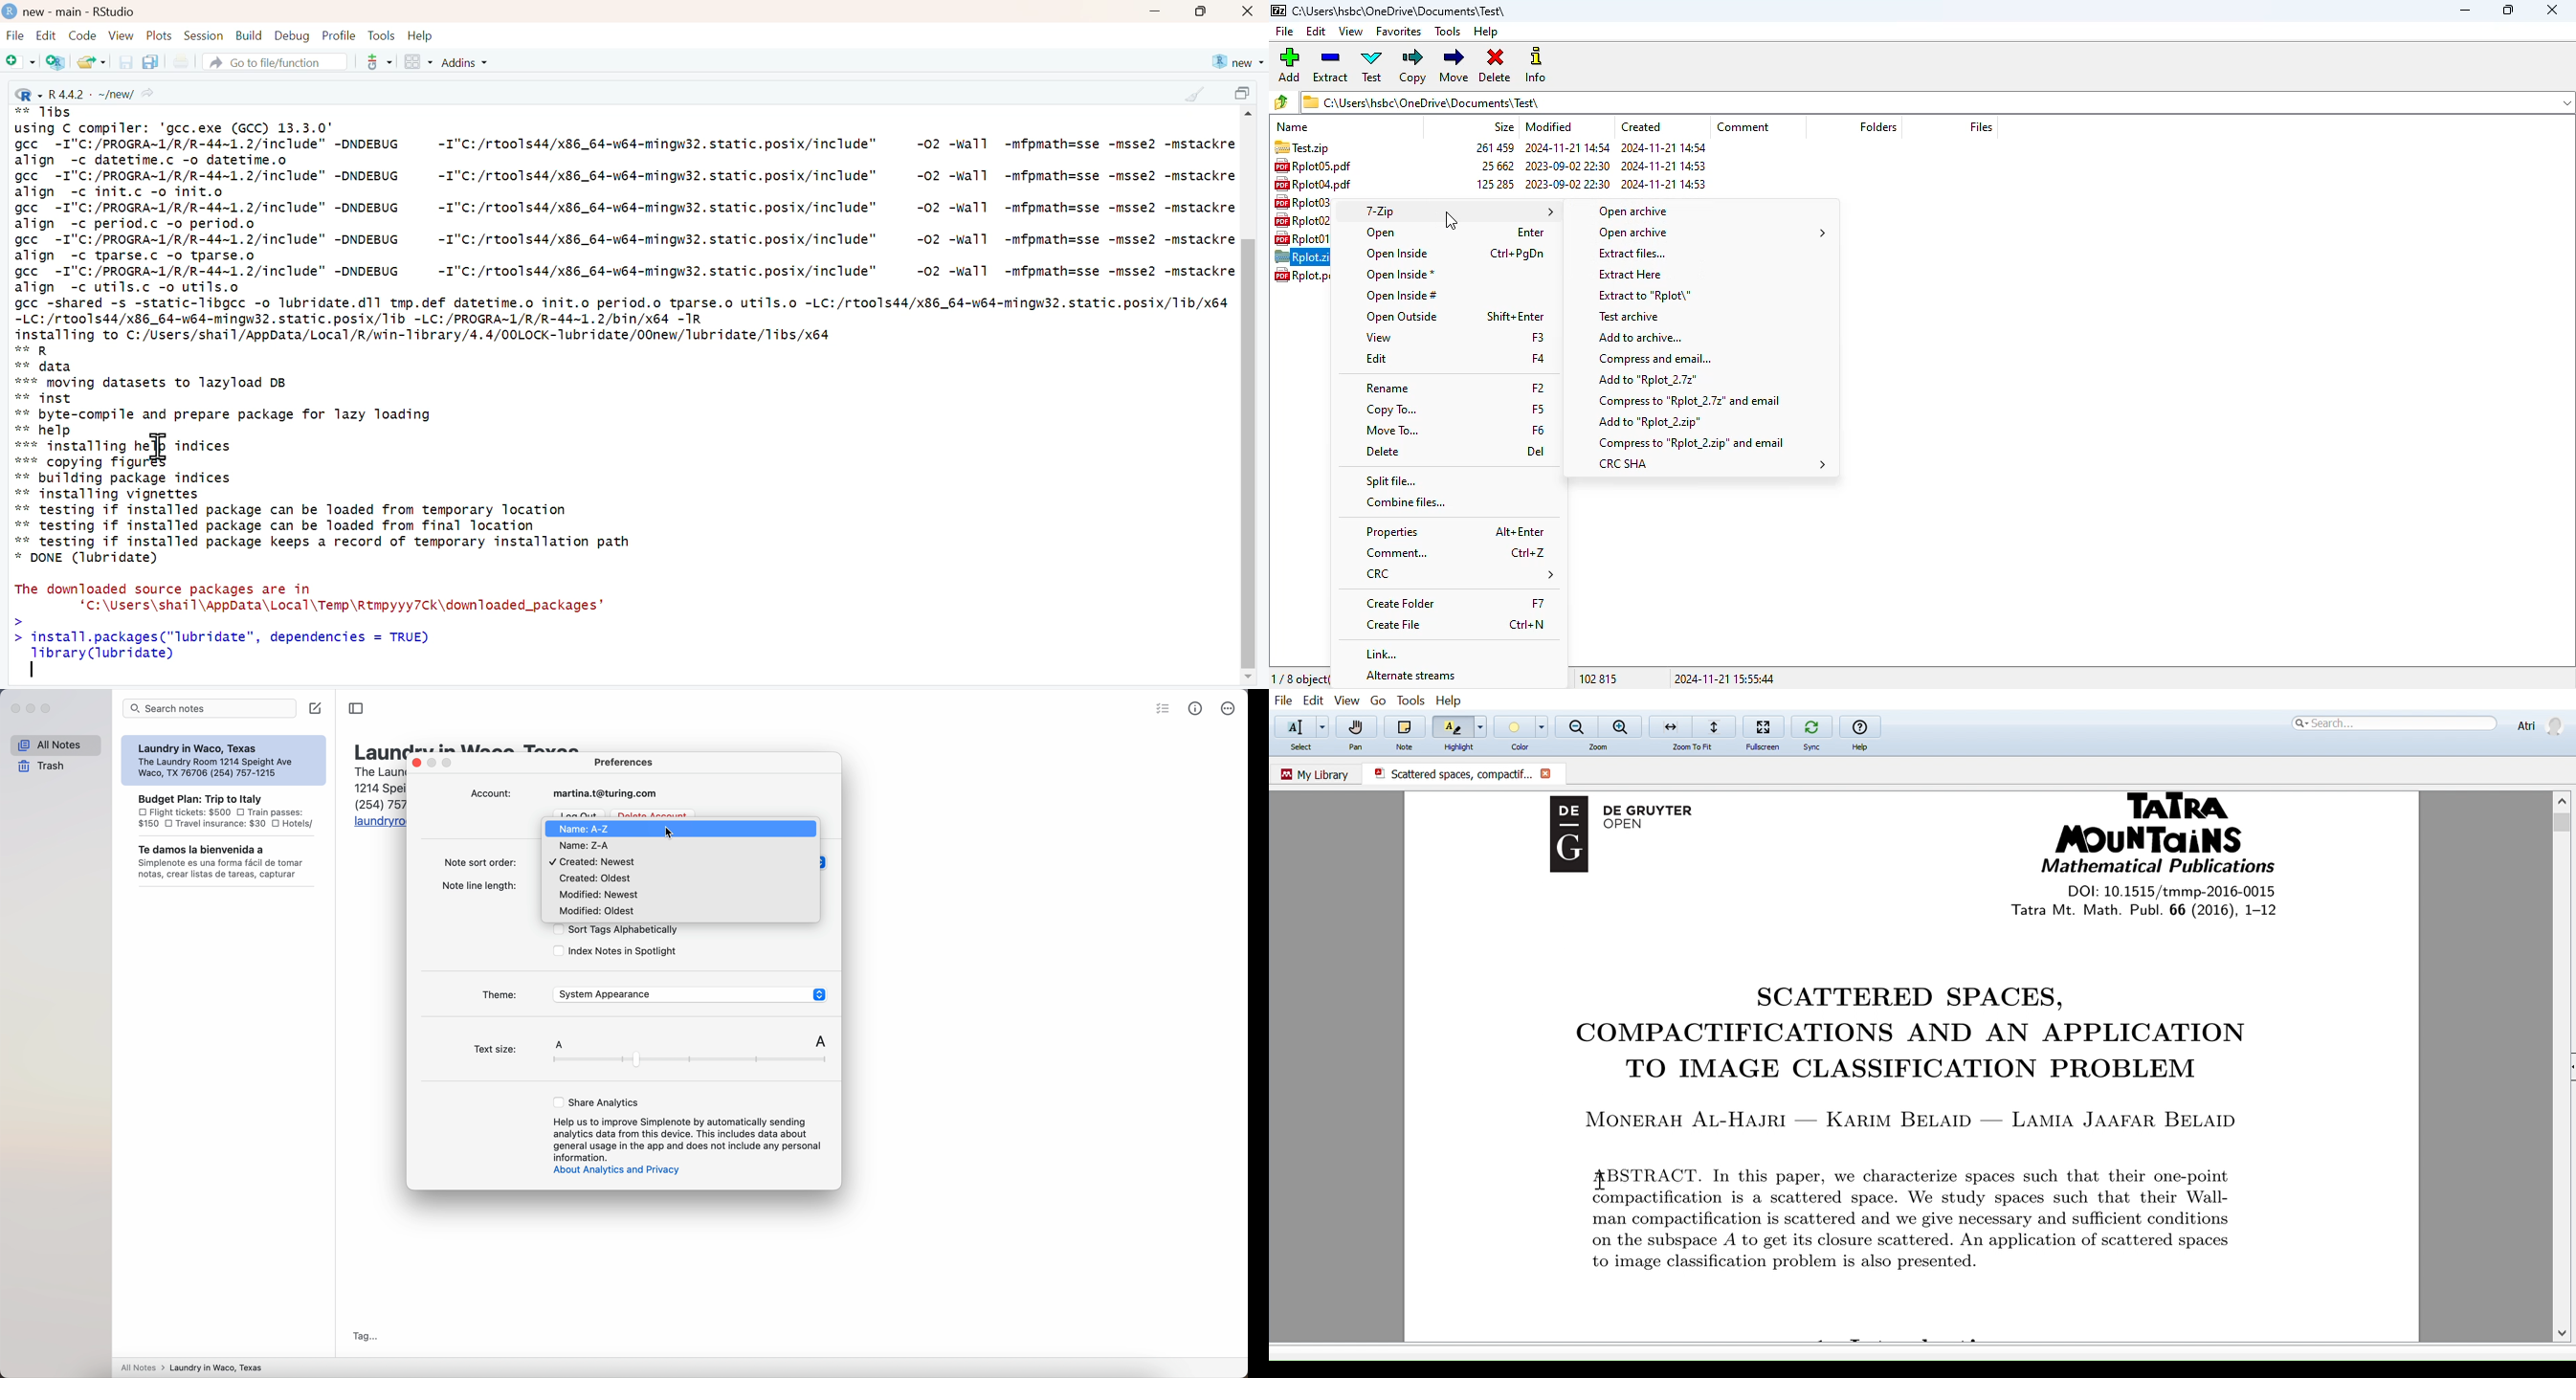  Describe the element at coordinates (228, 645) in the screenshot. I see `> install.packages("lubridate”, dependencies = TRUE)
Tibrary(lubridate)` at that location.